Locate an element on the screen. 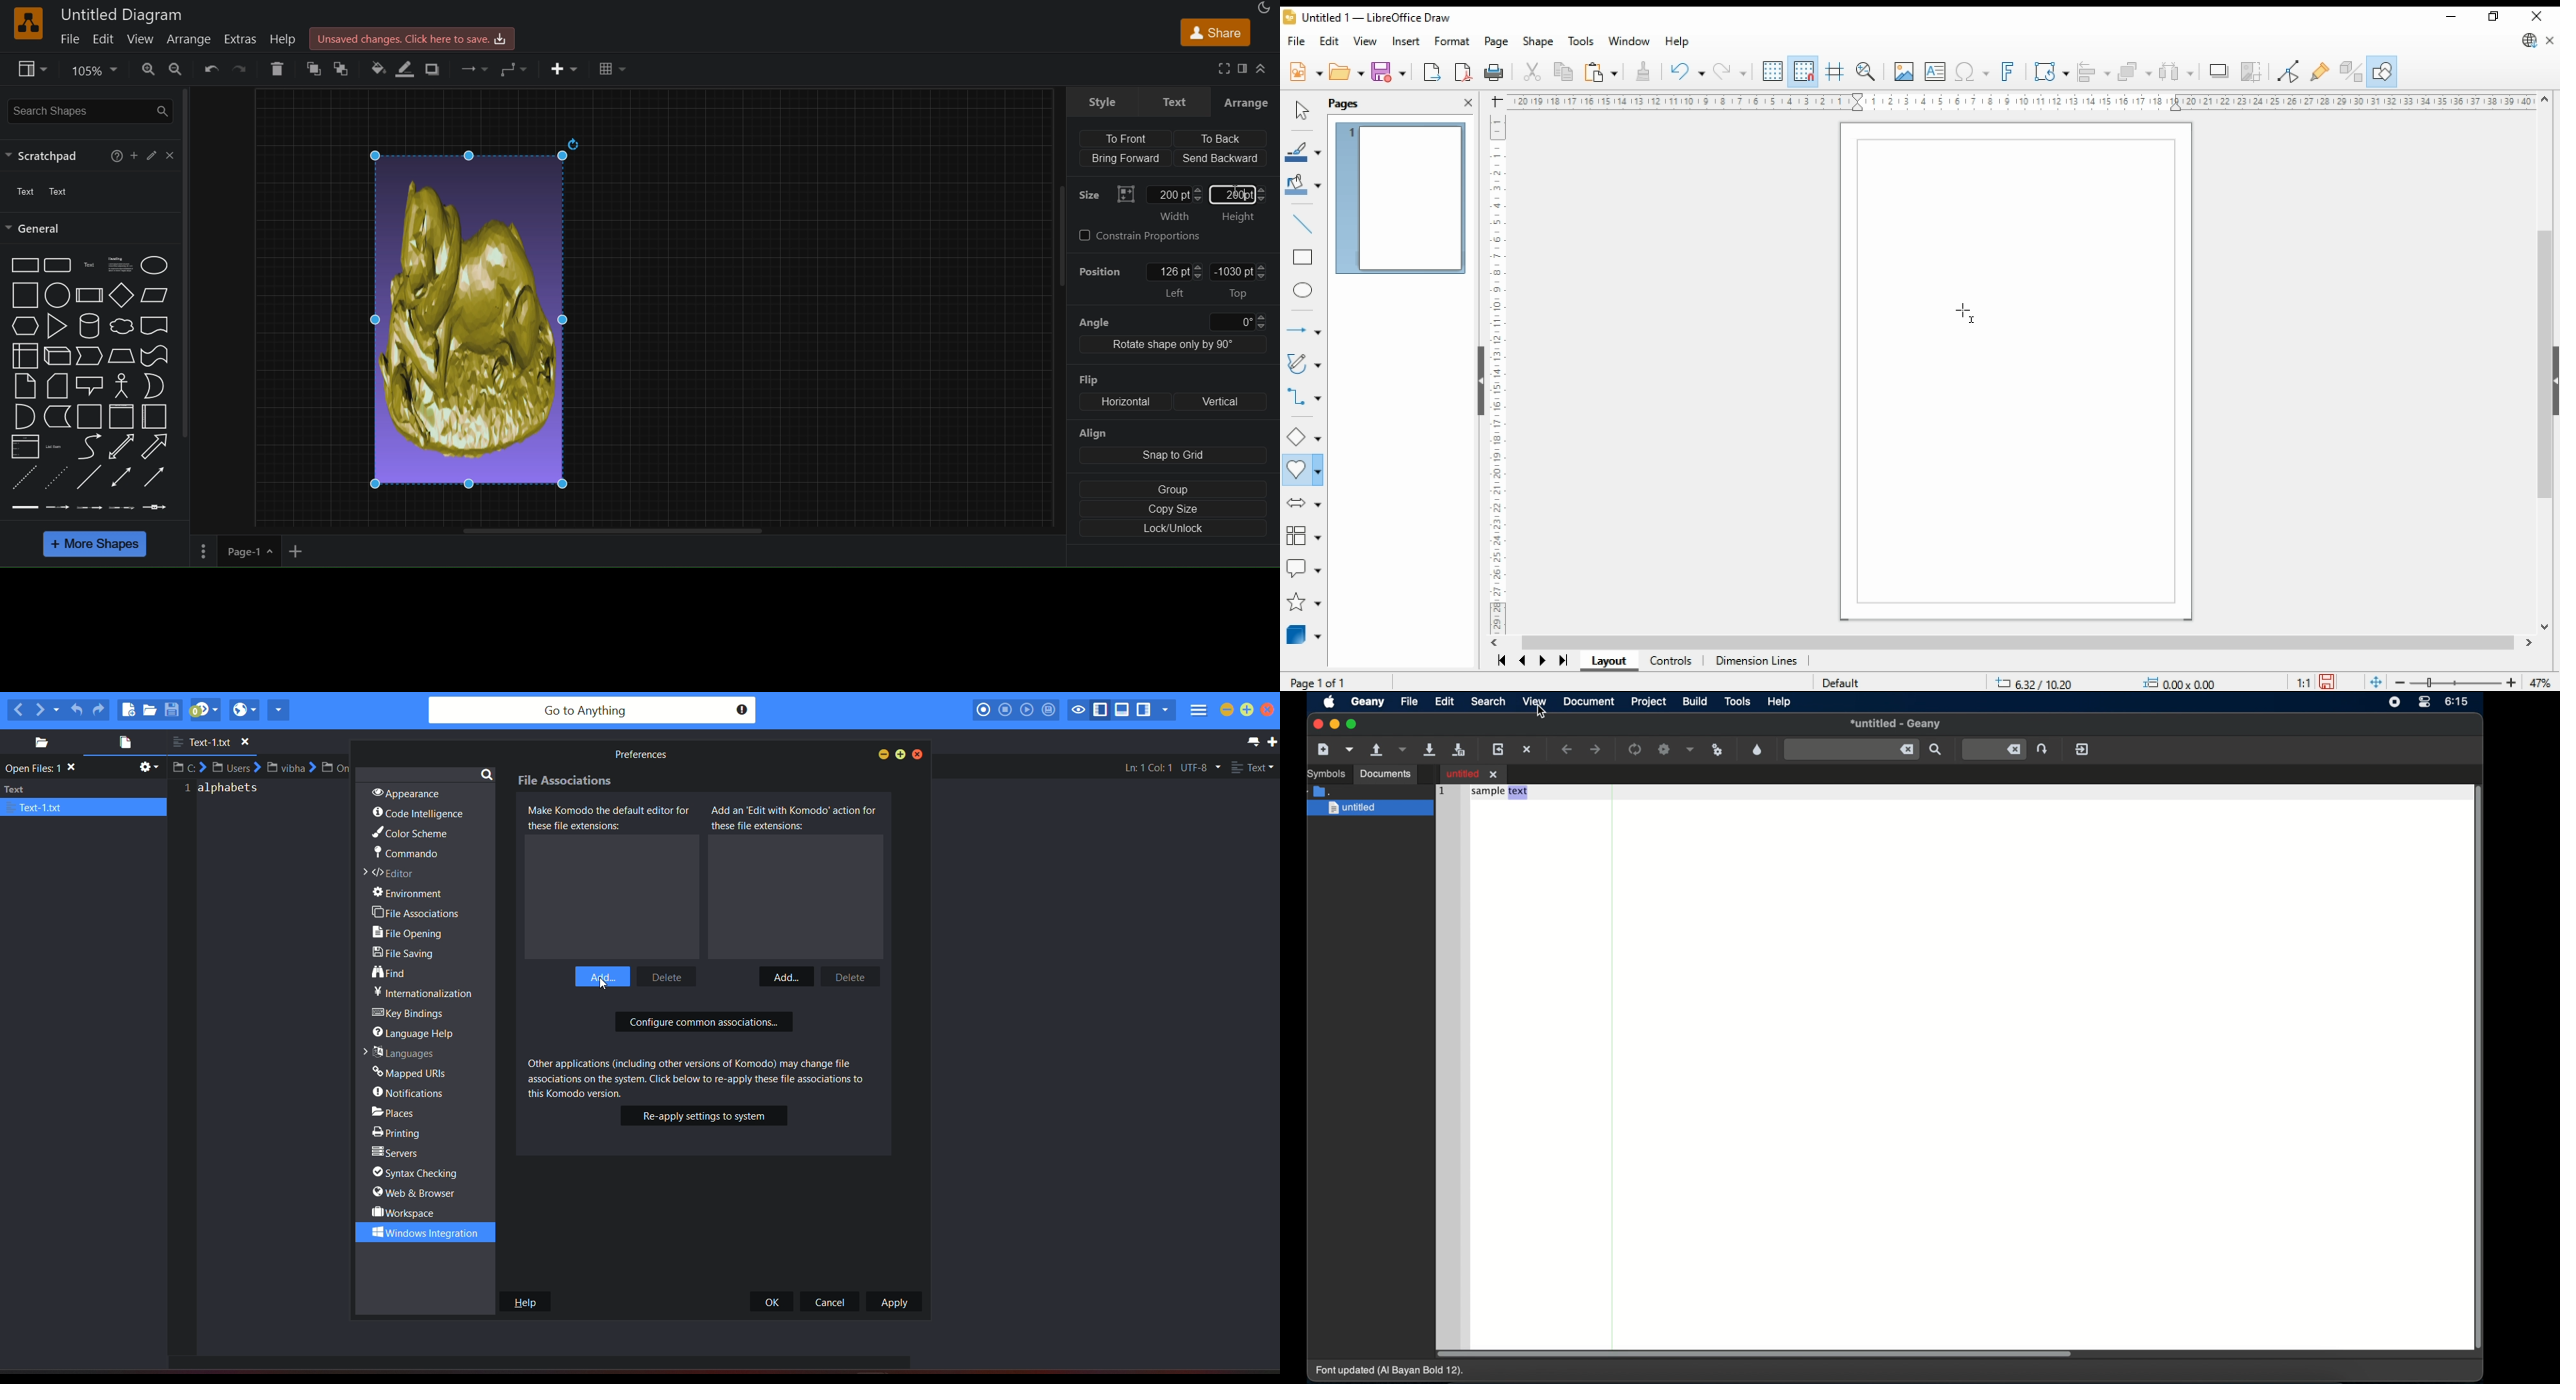  align is located at coordinates (1169, 445).